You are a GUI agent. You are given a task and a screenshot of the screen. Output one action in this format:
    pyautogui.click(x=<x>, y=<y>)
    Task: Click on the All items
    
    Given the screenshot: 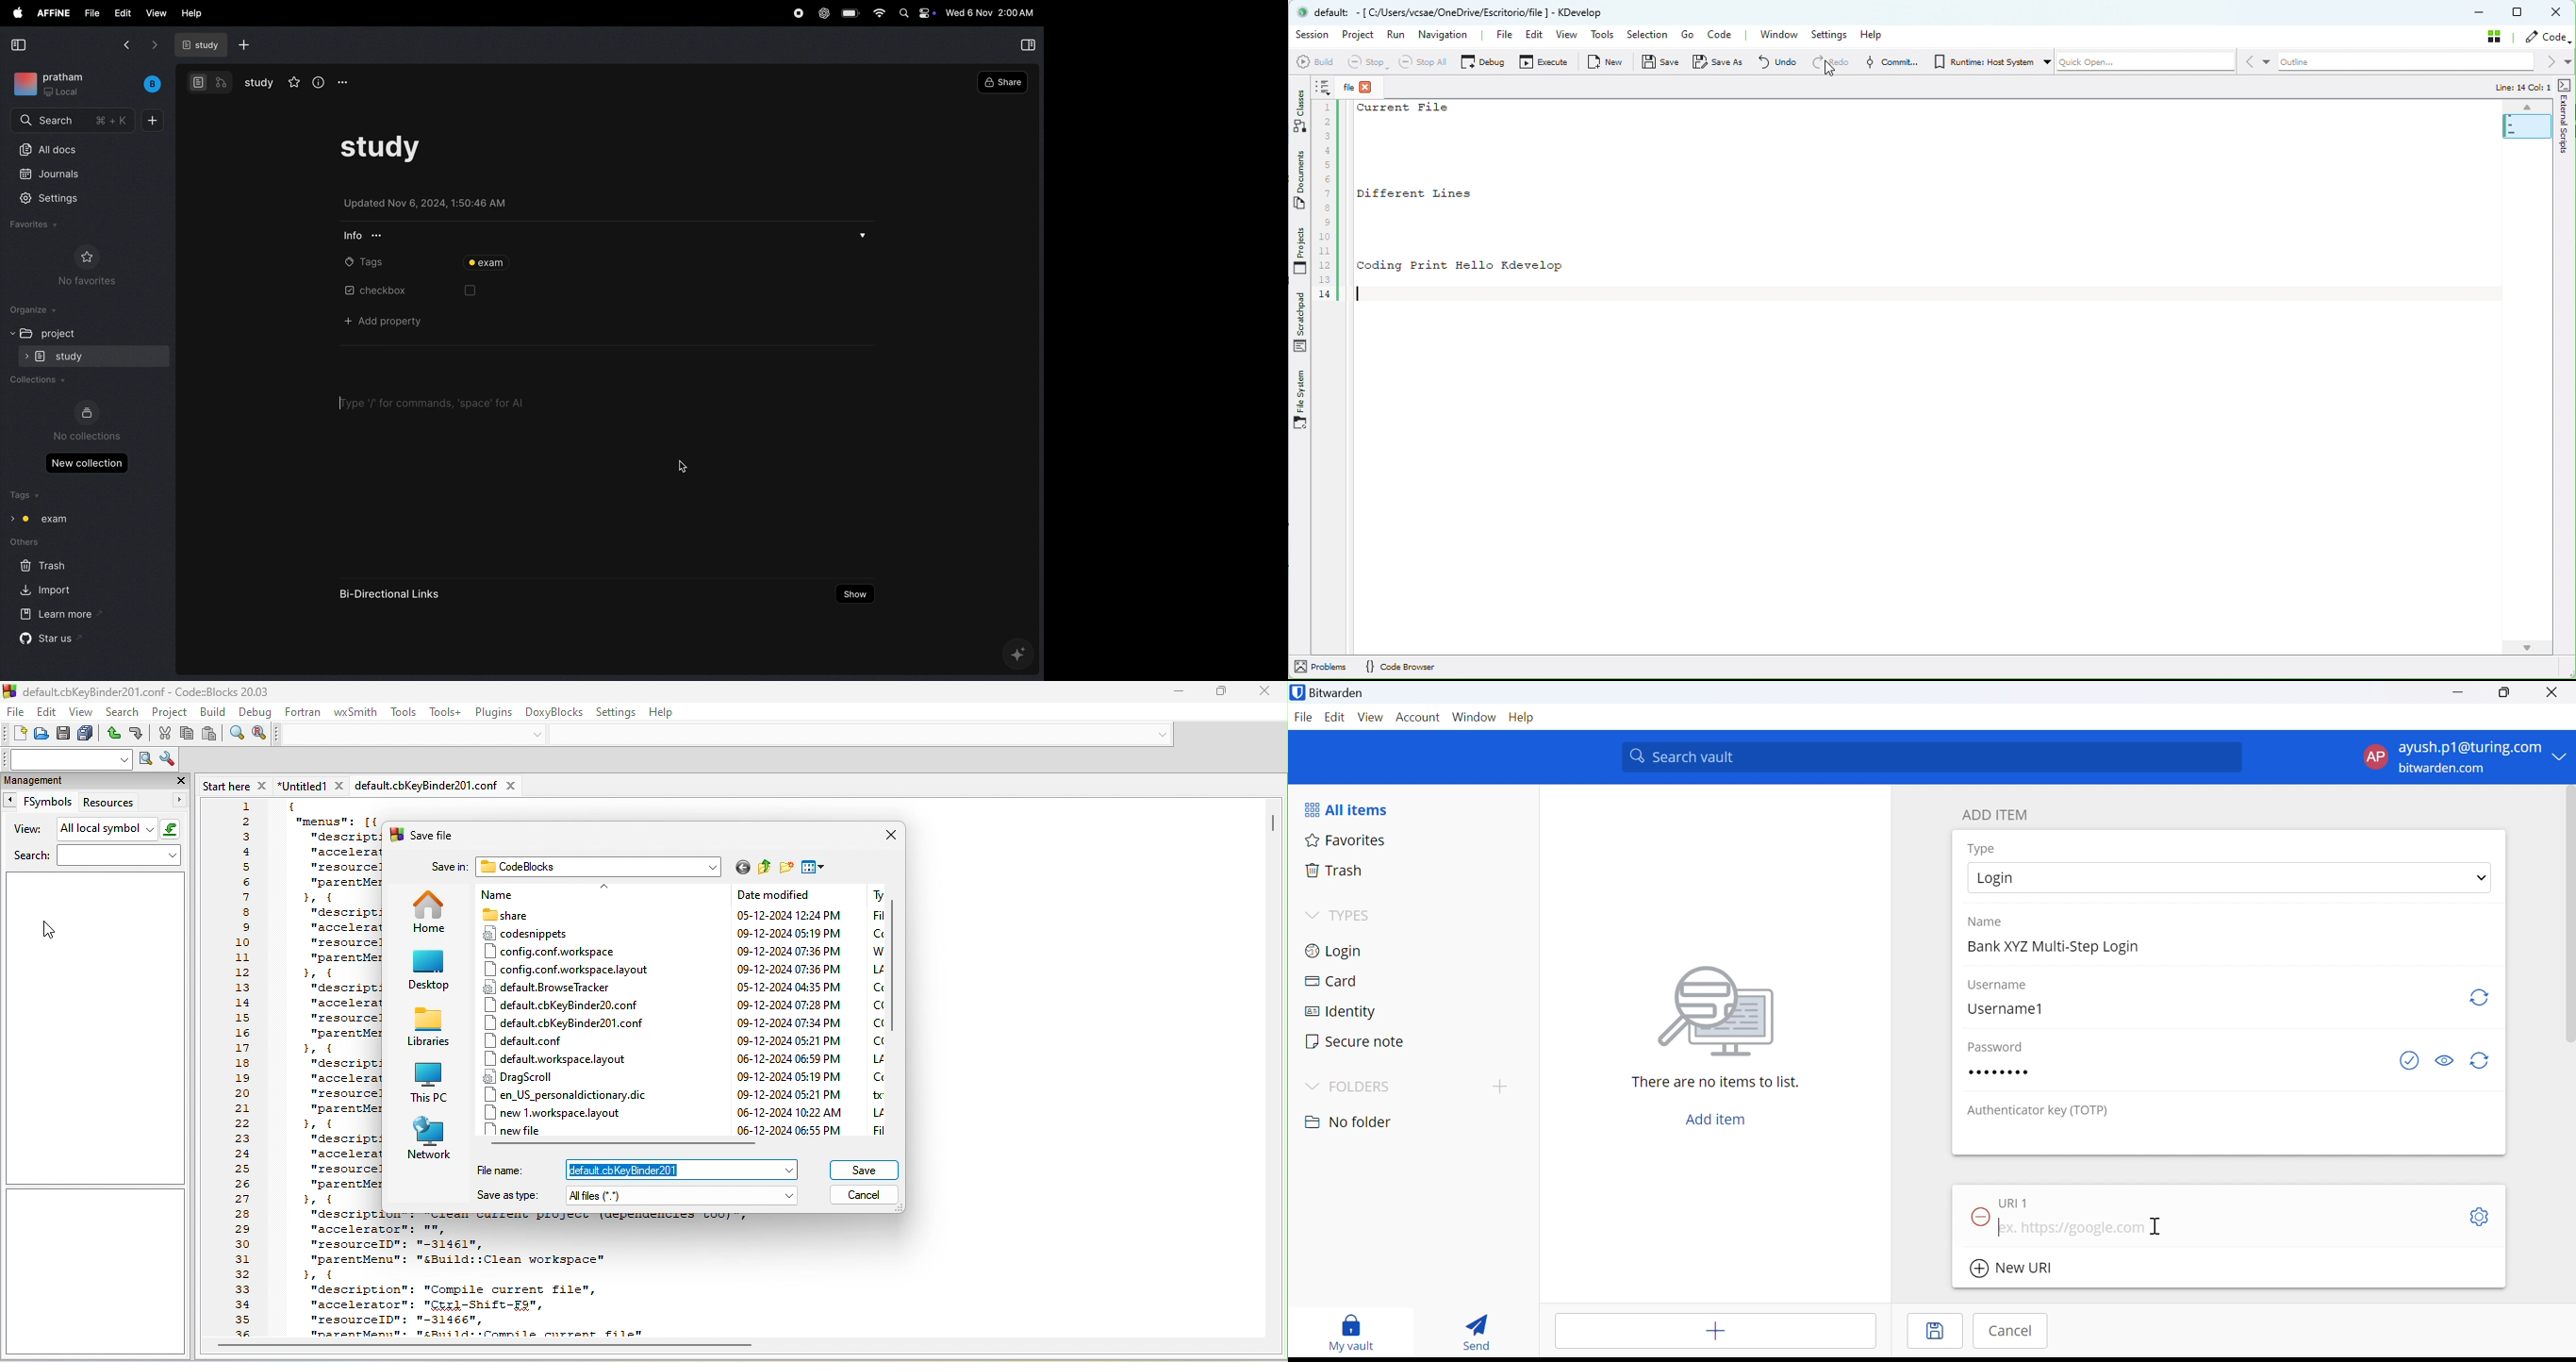 What is the action you would take?
    pyautogui.click(x=1350, y=808)
    